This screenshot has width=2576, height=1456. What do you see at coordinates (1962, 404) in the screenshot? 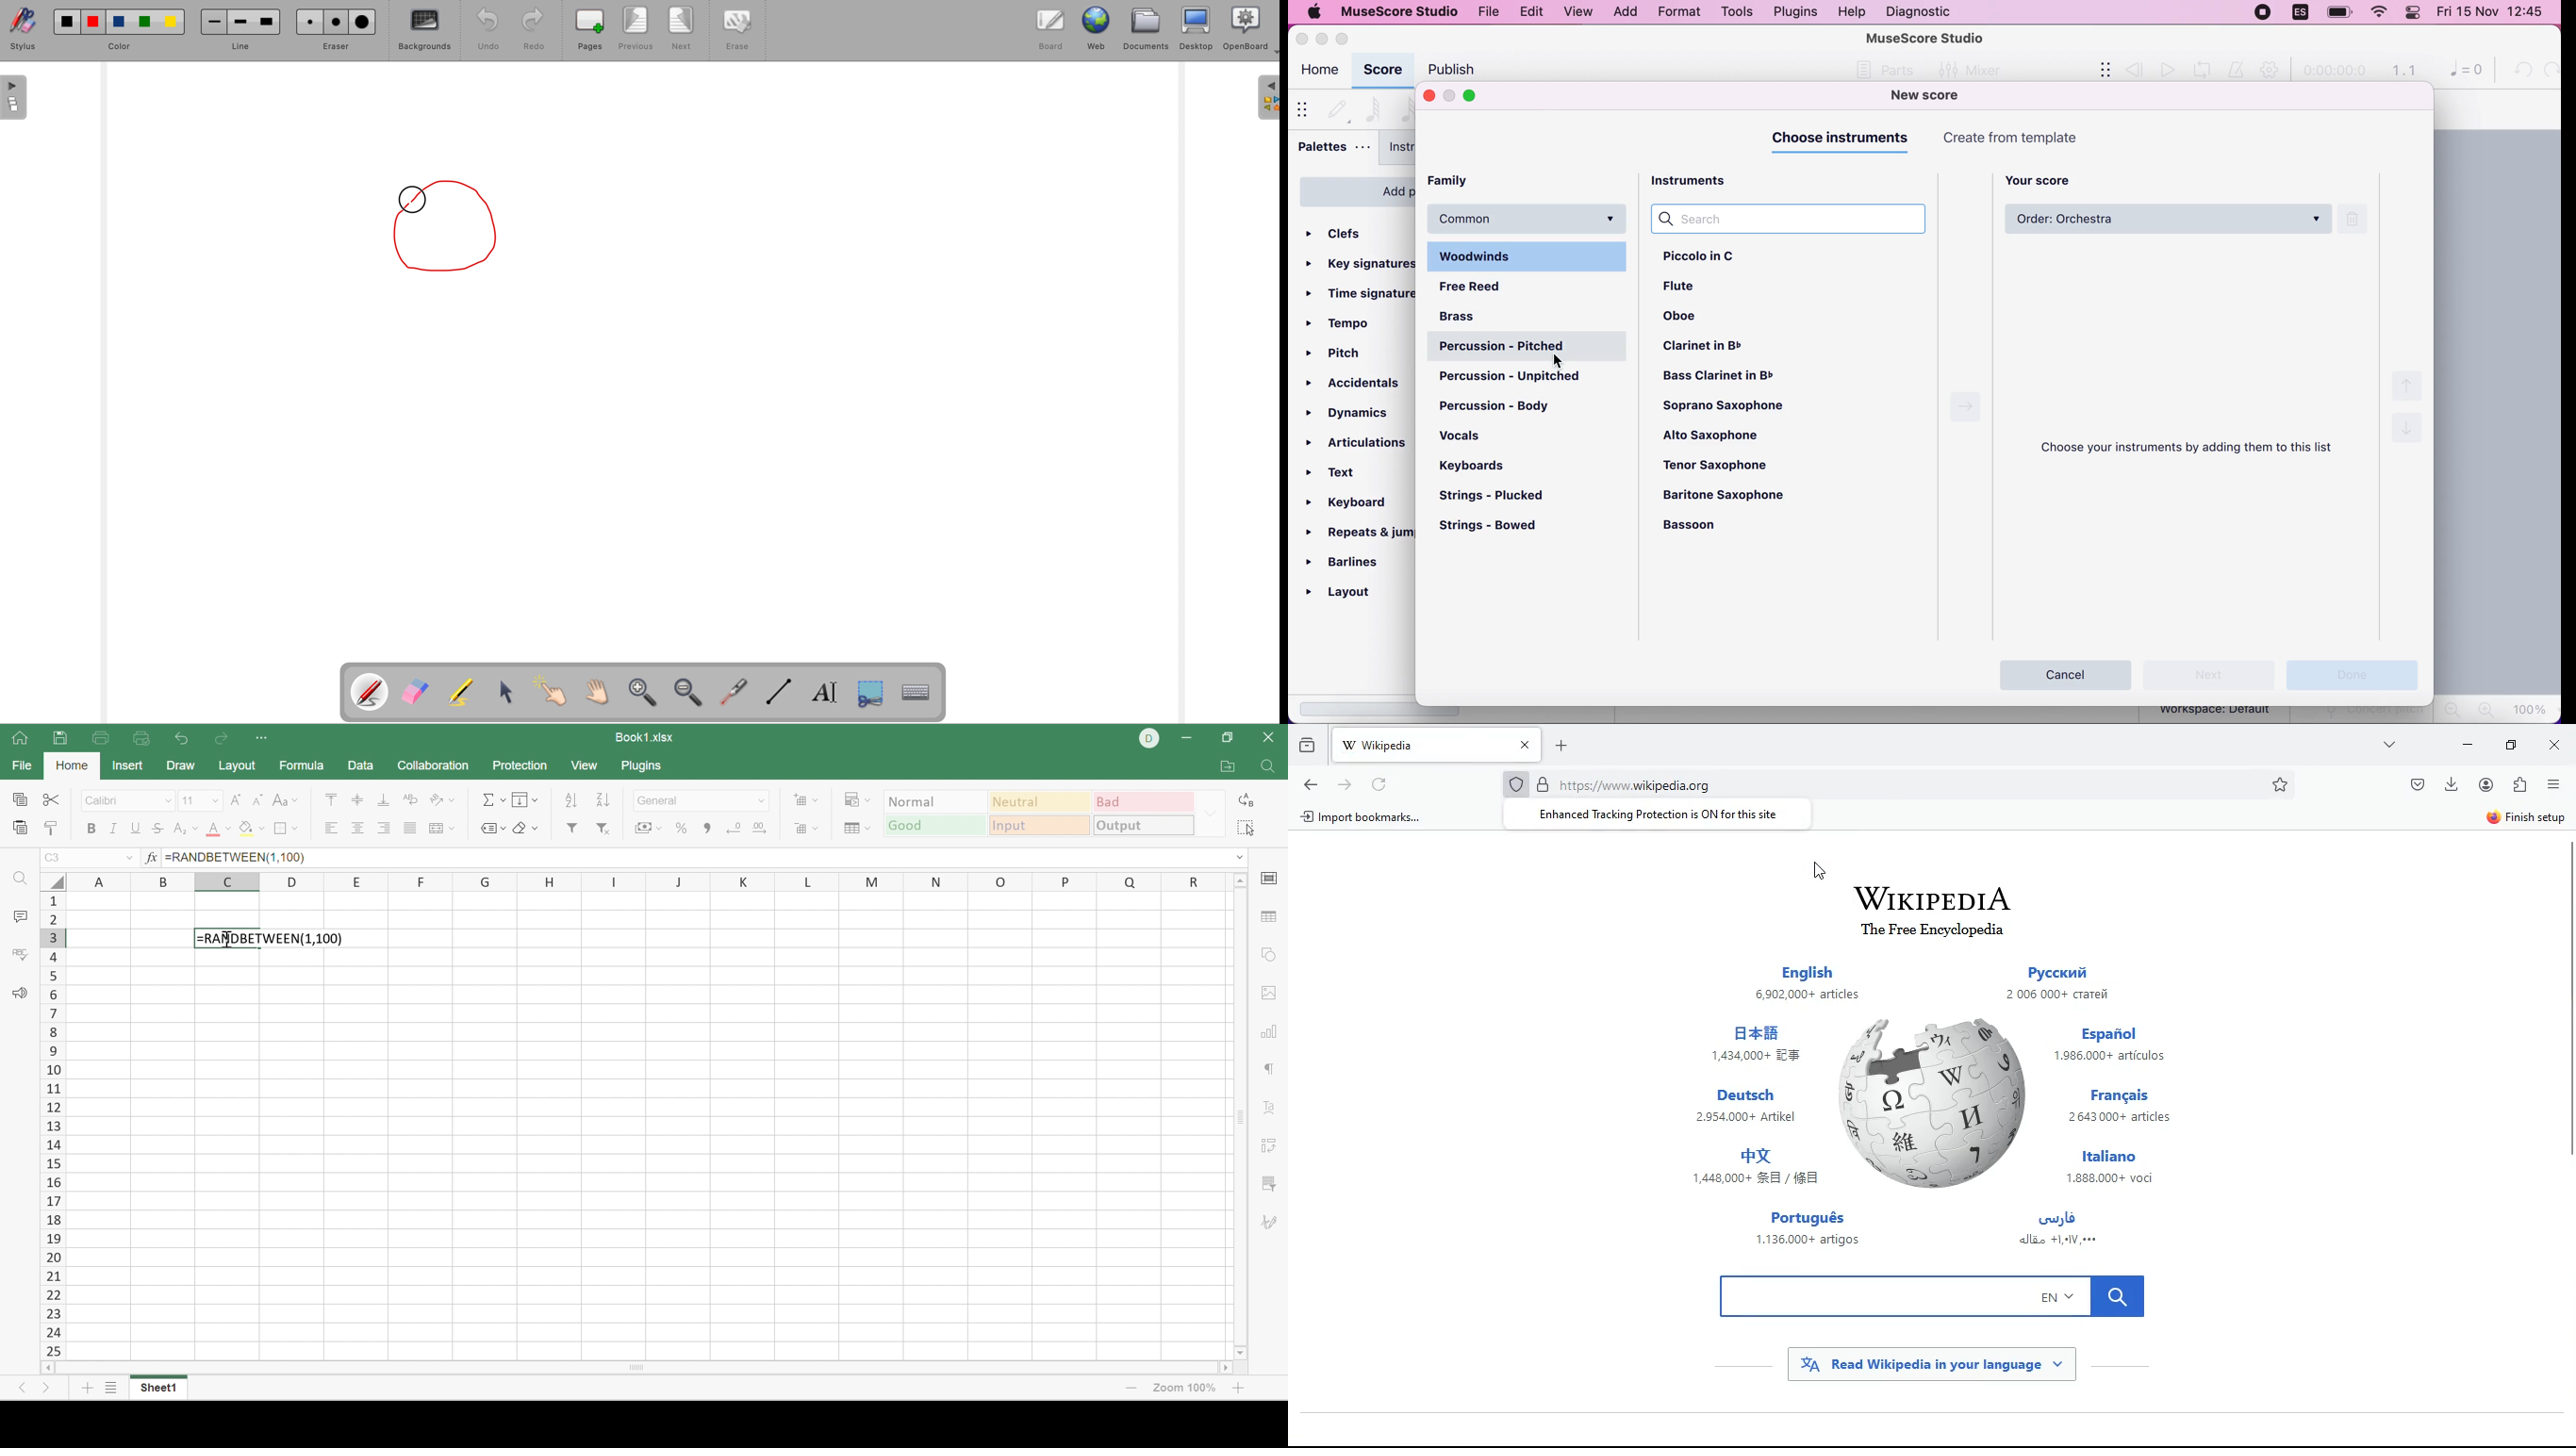
I see `Right` at bounding box center [1962, 404].